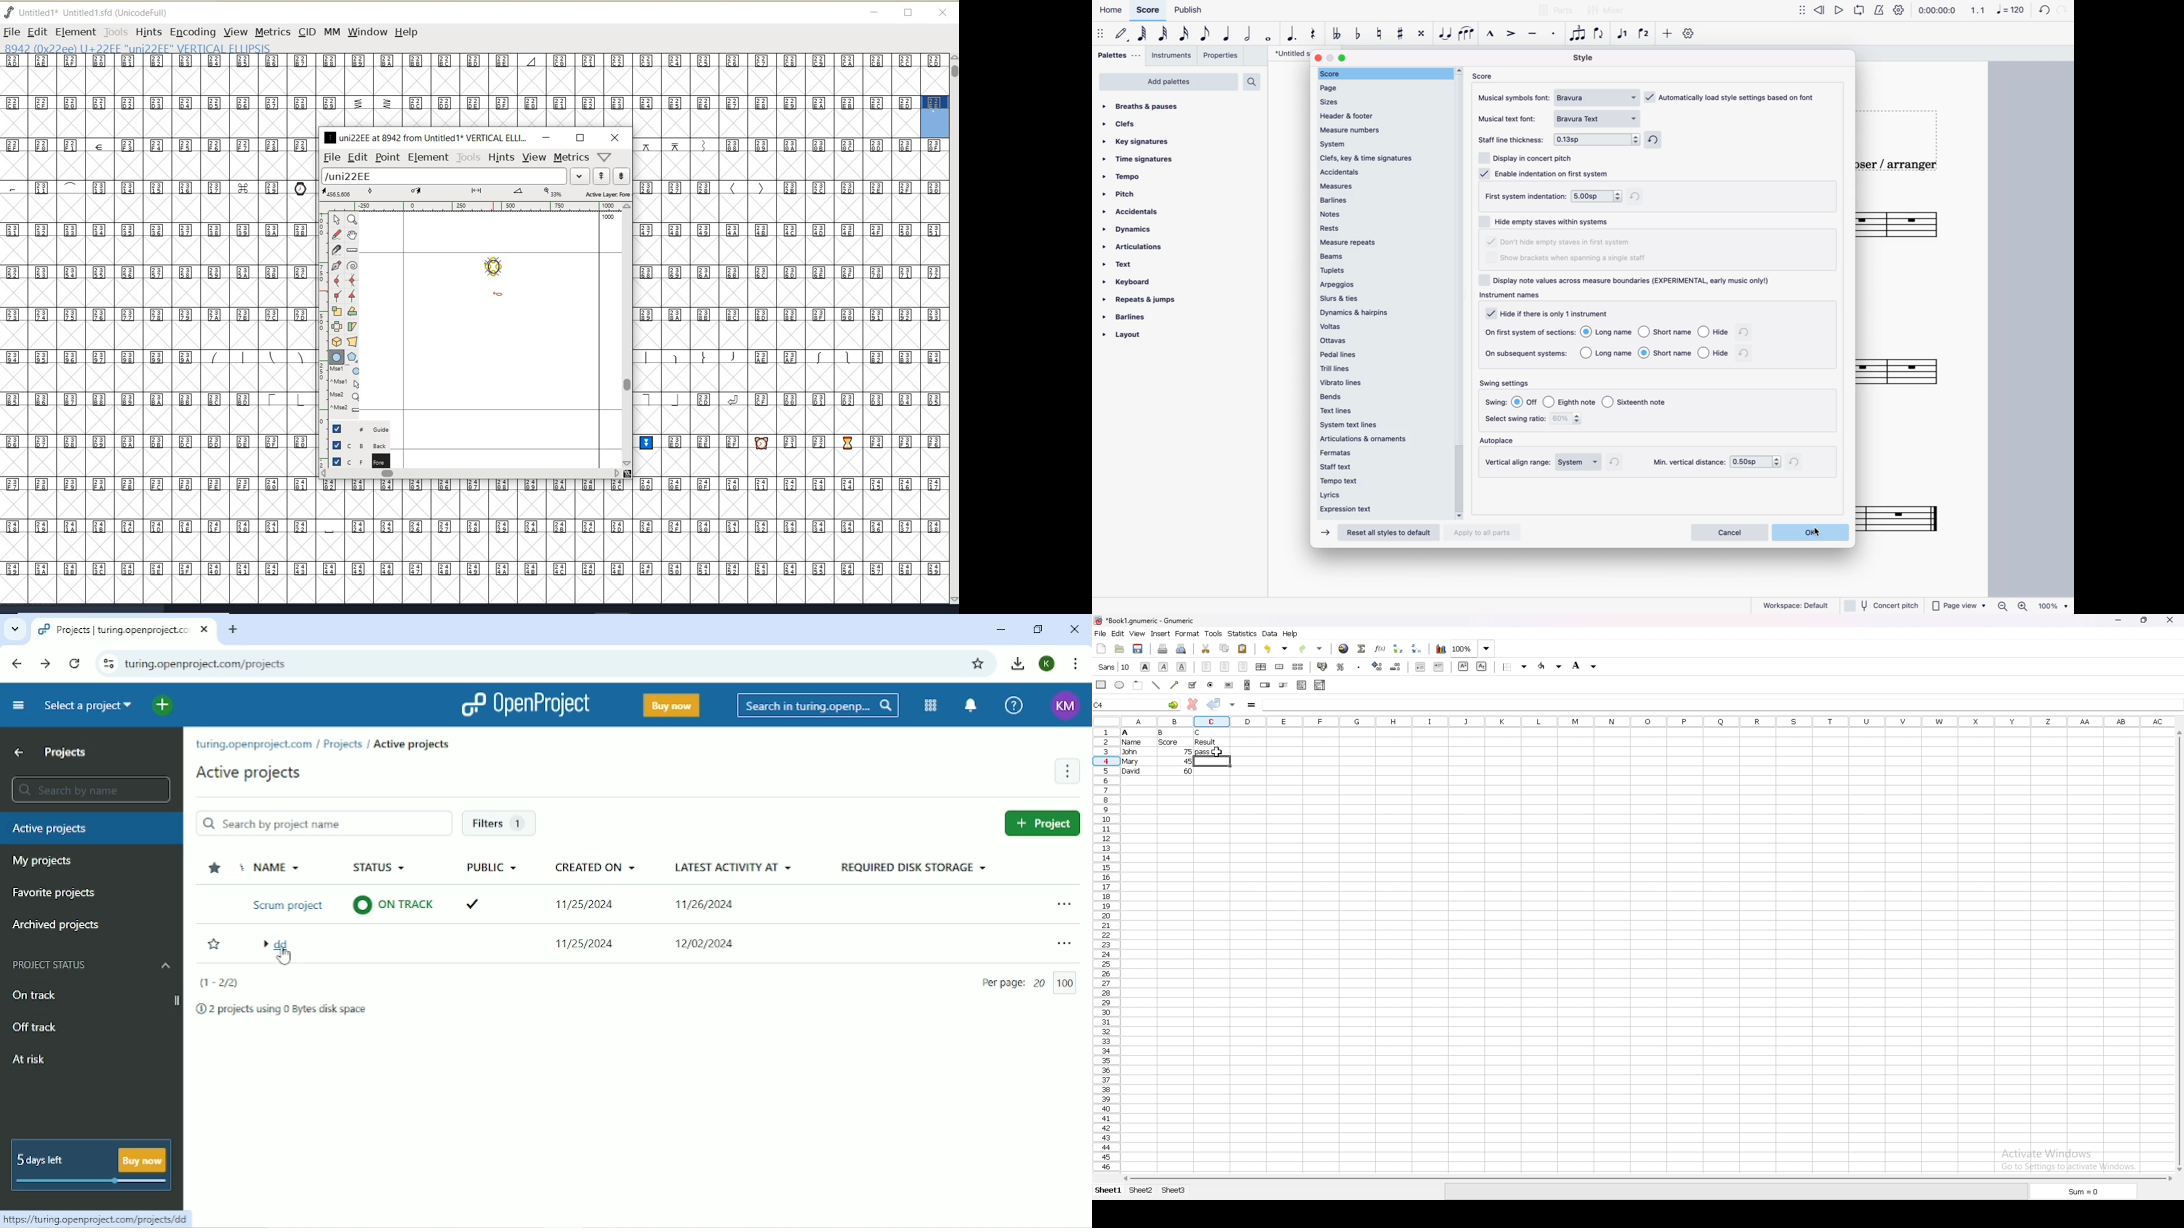 The height and width of the screenshot is (1232, 2184). Describe the element at coordinates (1391, 533) in the screenshot. I see `Reset all styles to default` at that location.